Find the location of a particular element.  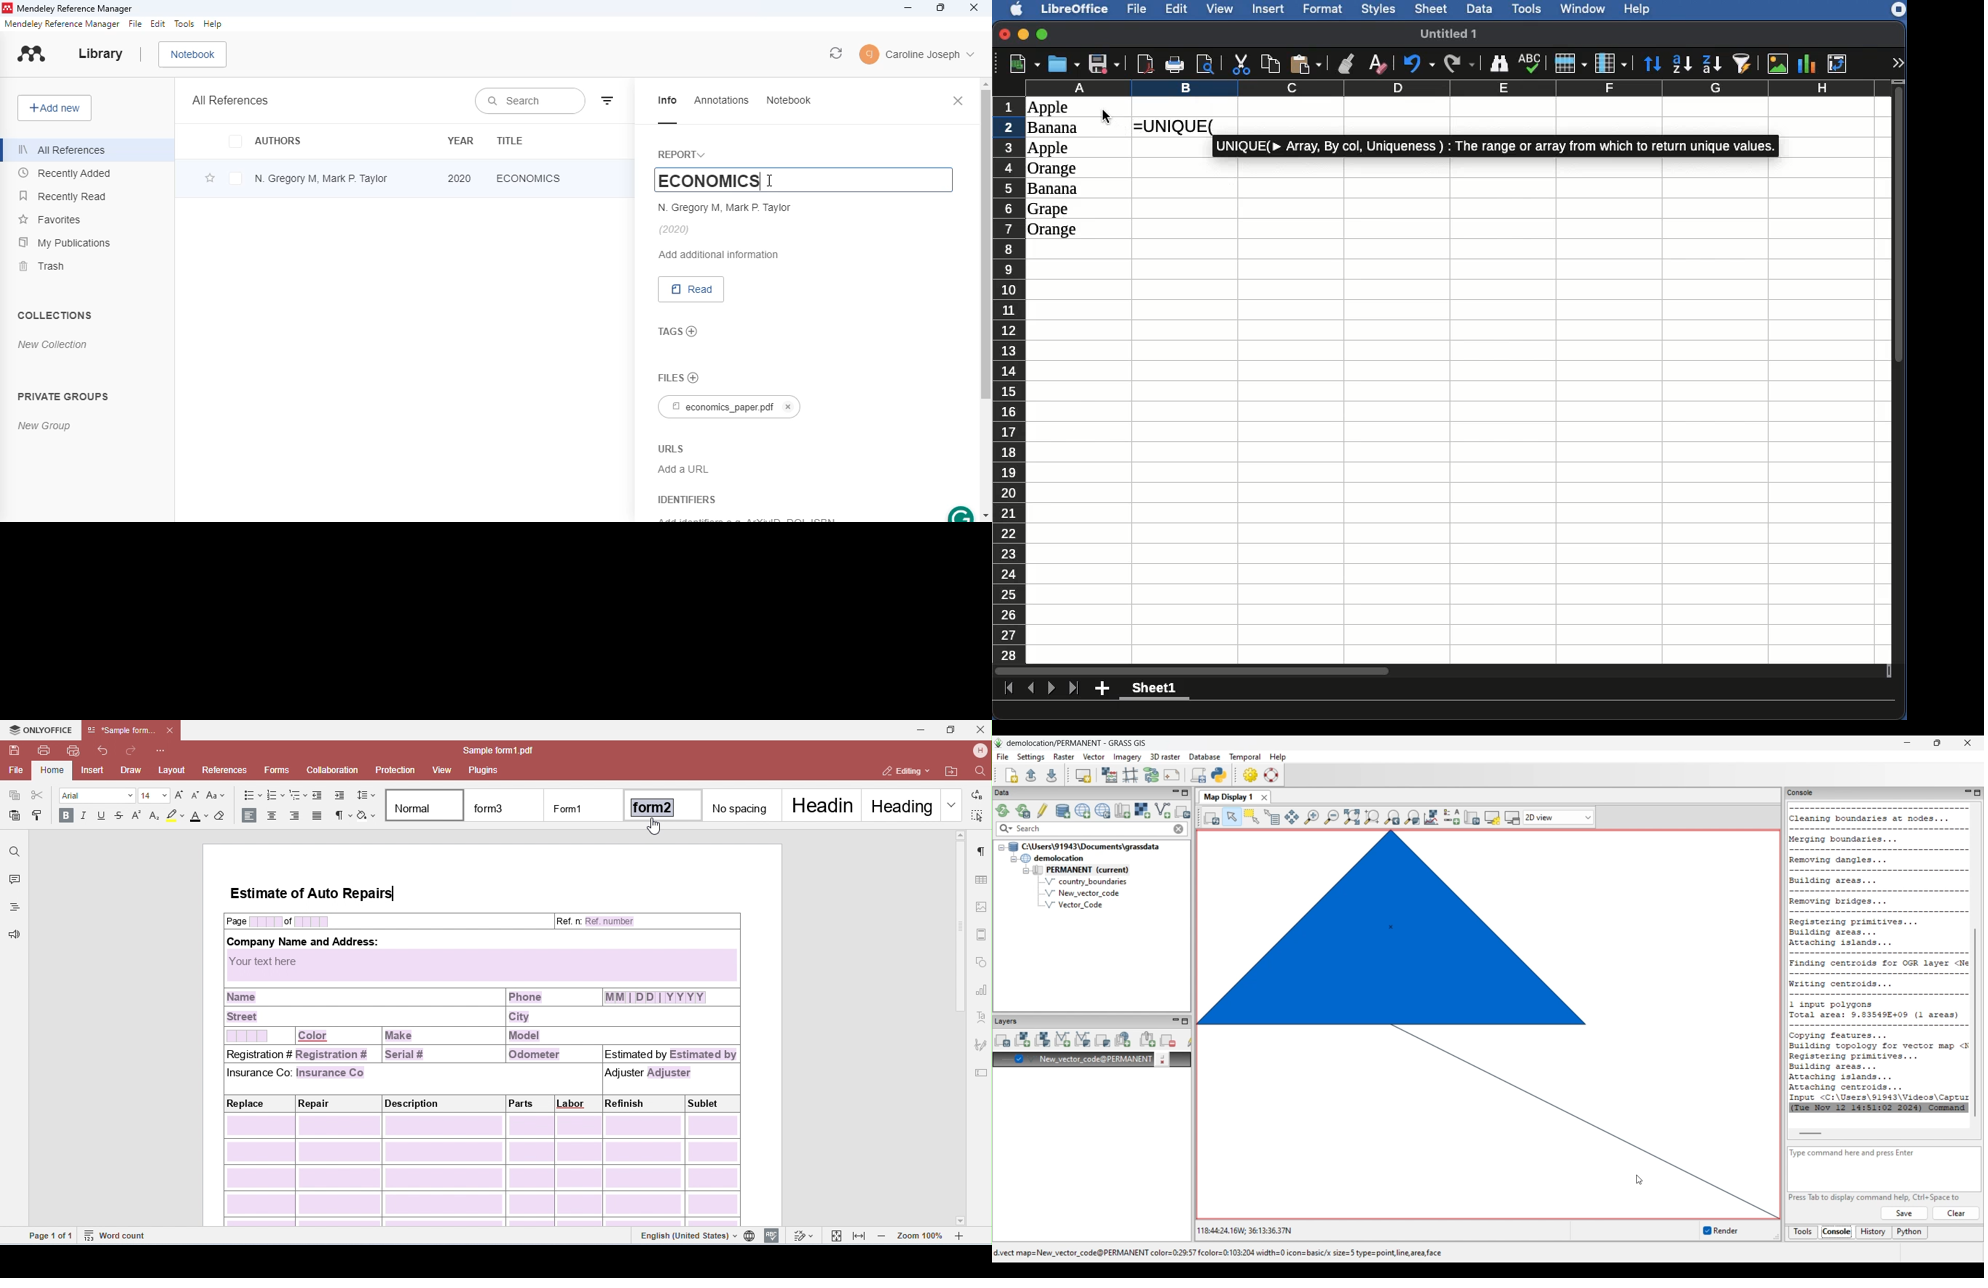

untitled 1 is located at coordinates (1456, 32).